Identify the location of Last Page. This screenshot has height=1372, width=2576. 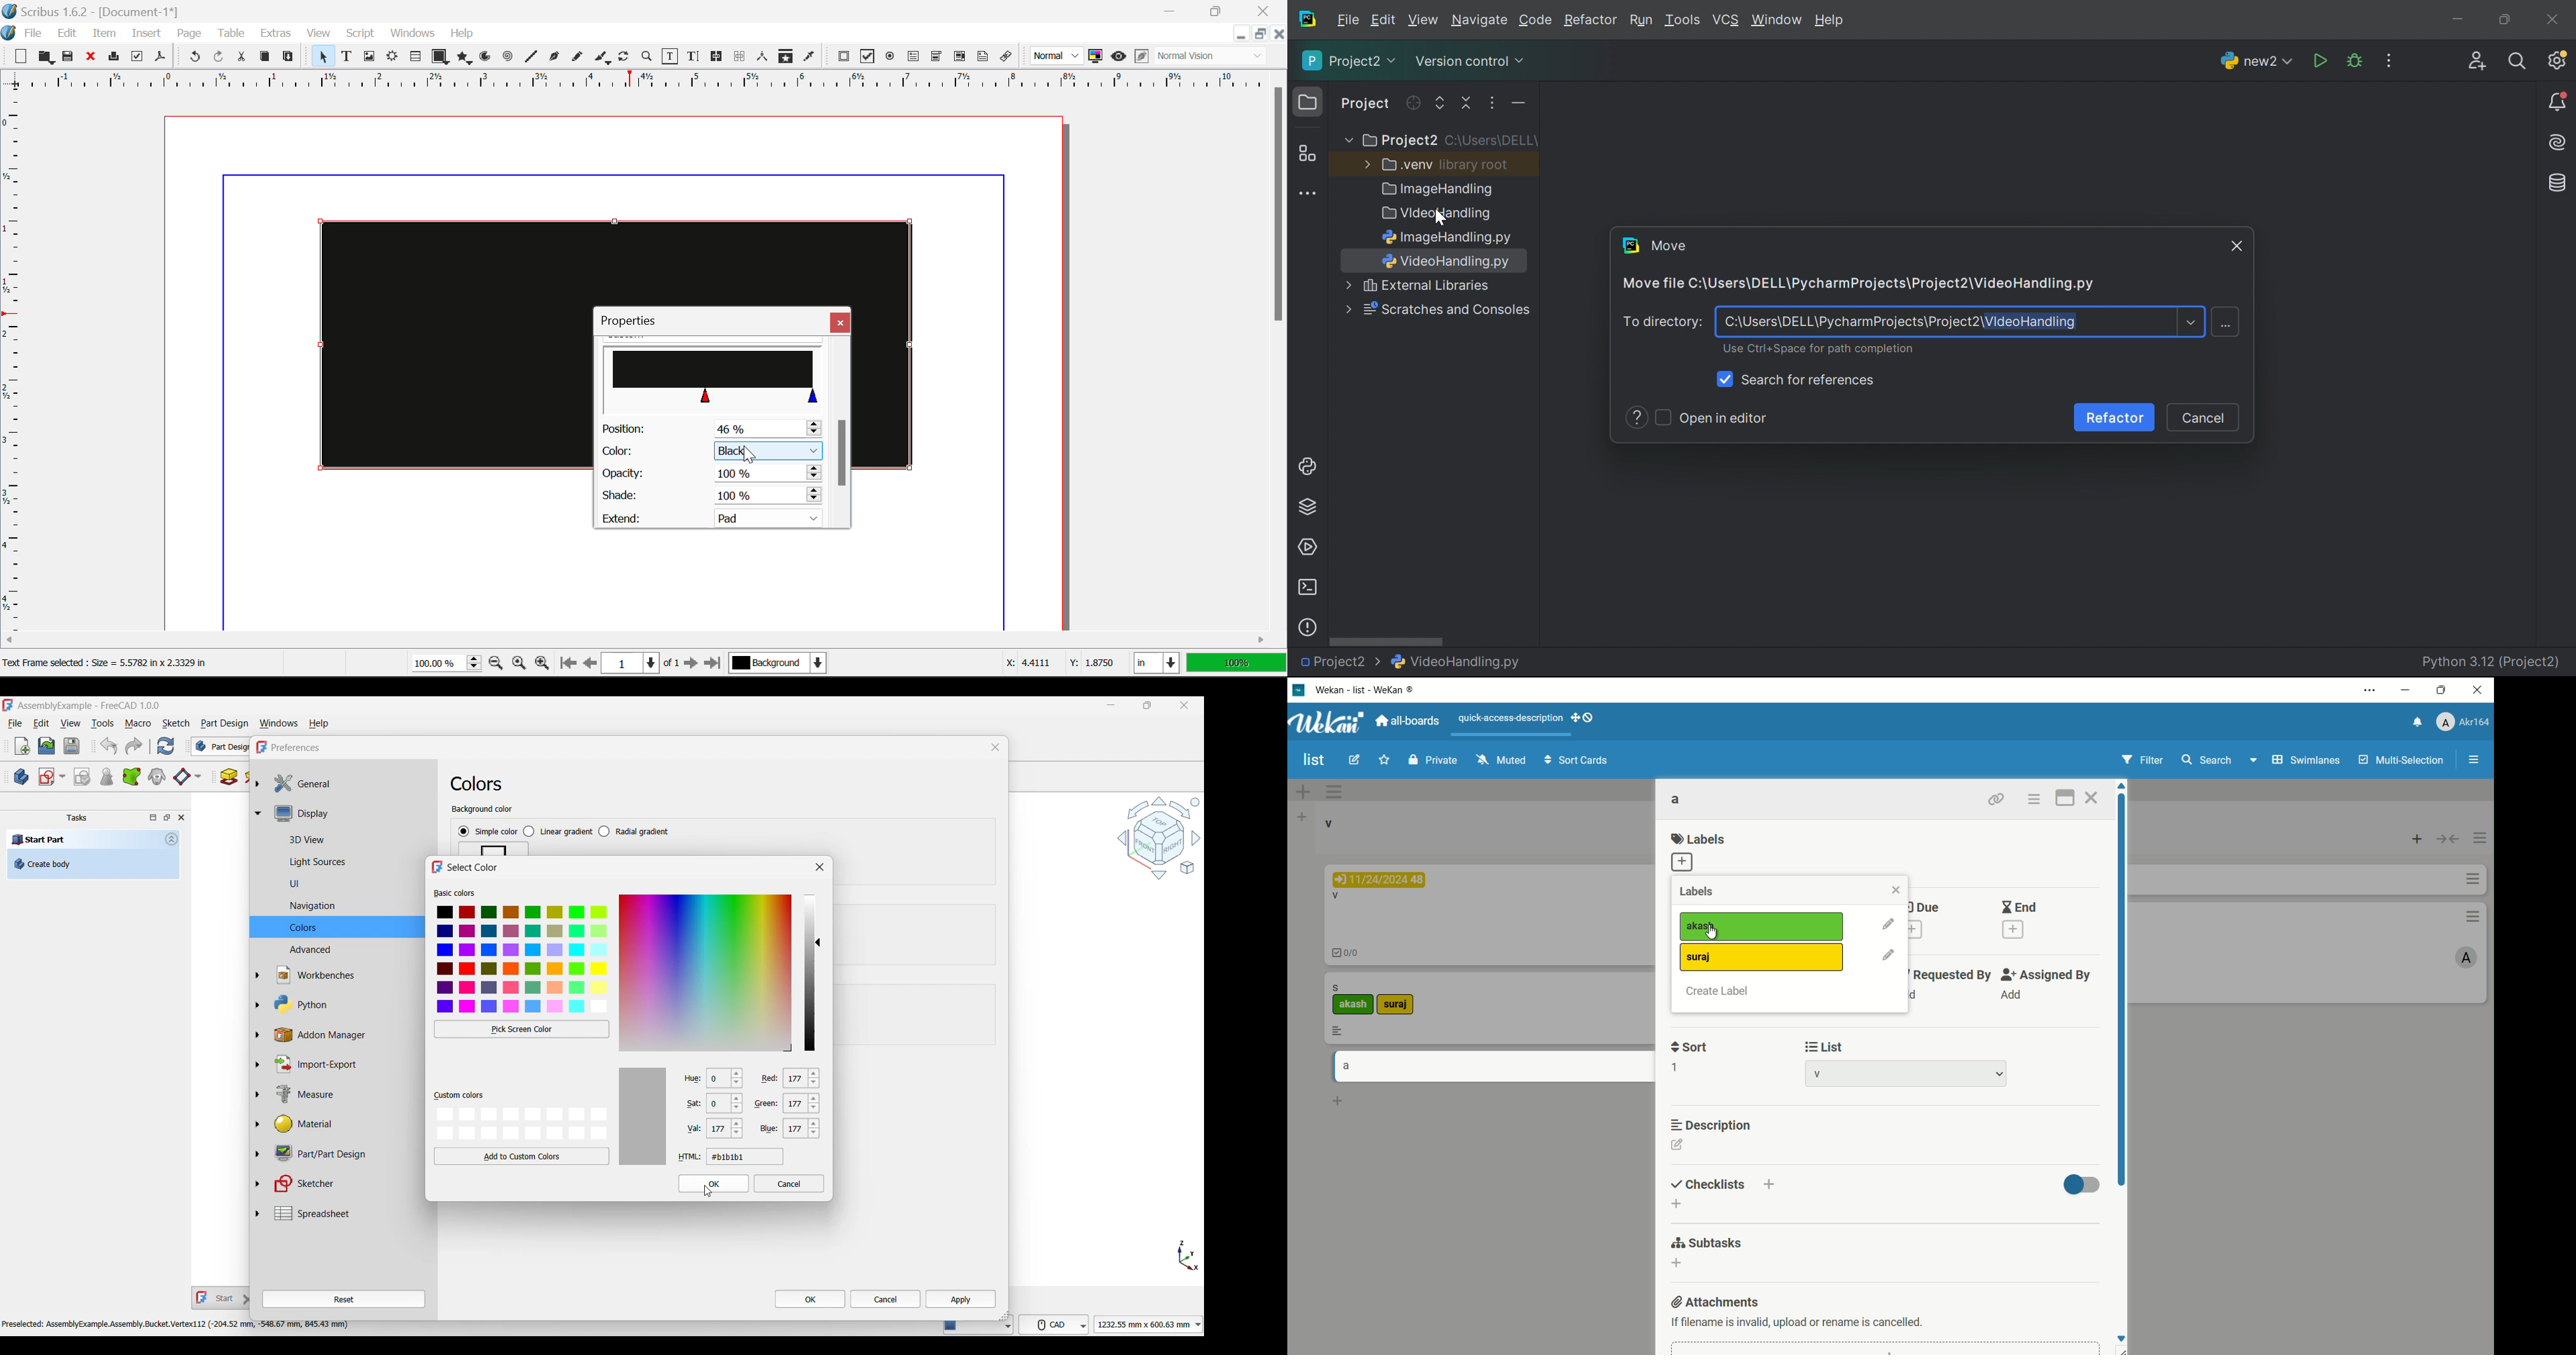
(715, 665).